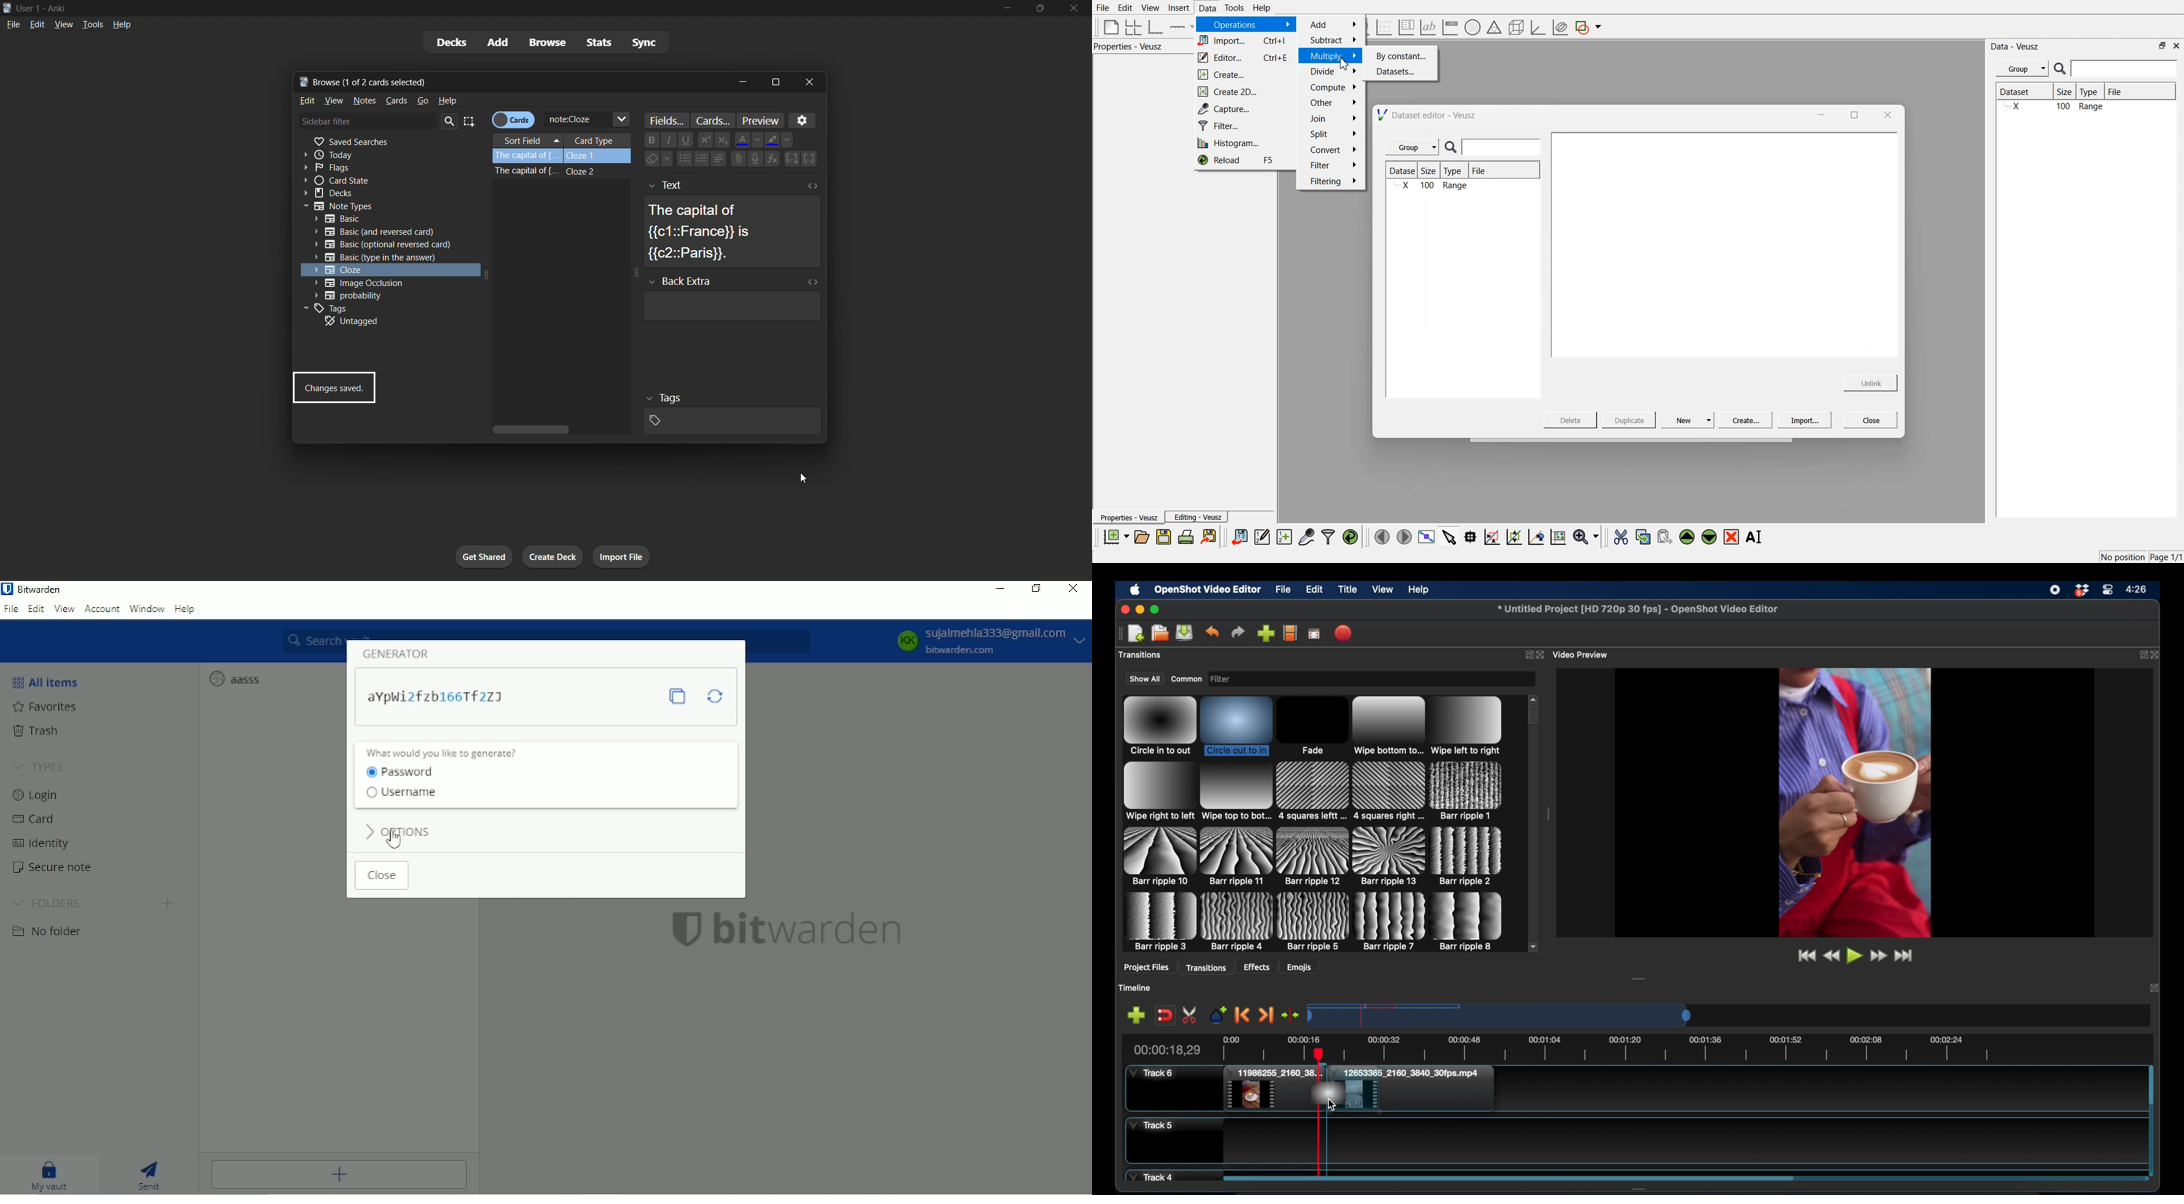  I want to click on image occlusion, so click(377, 282).